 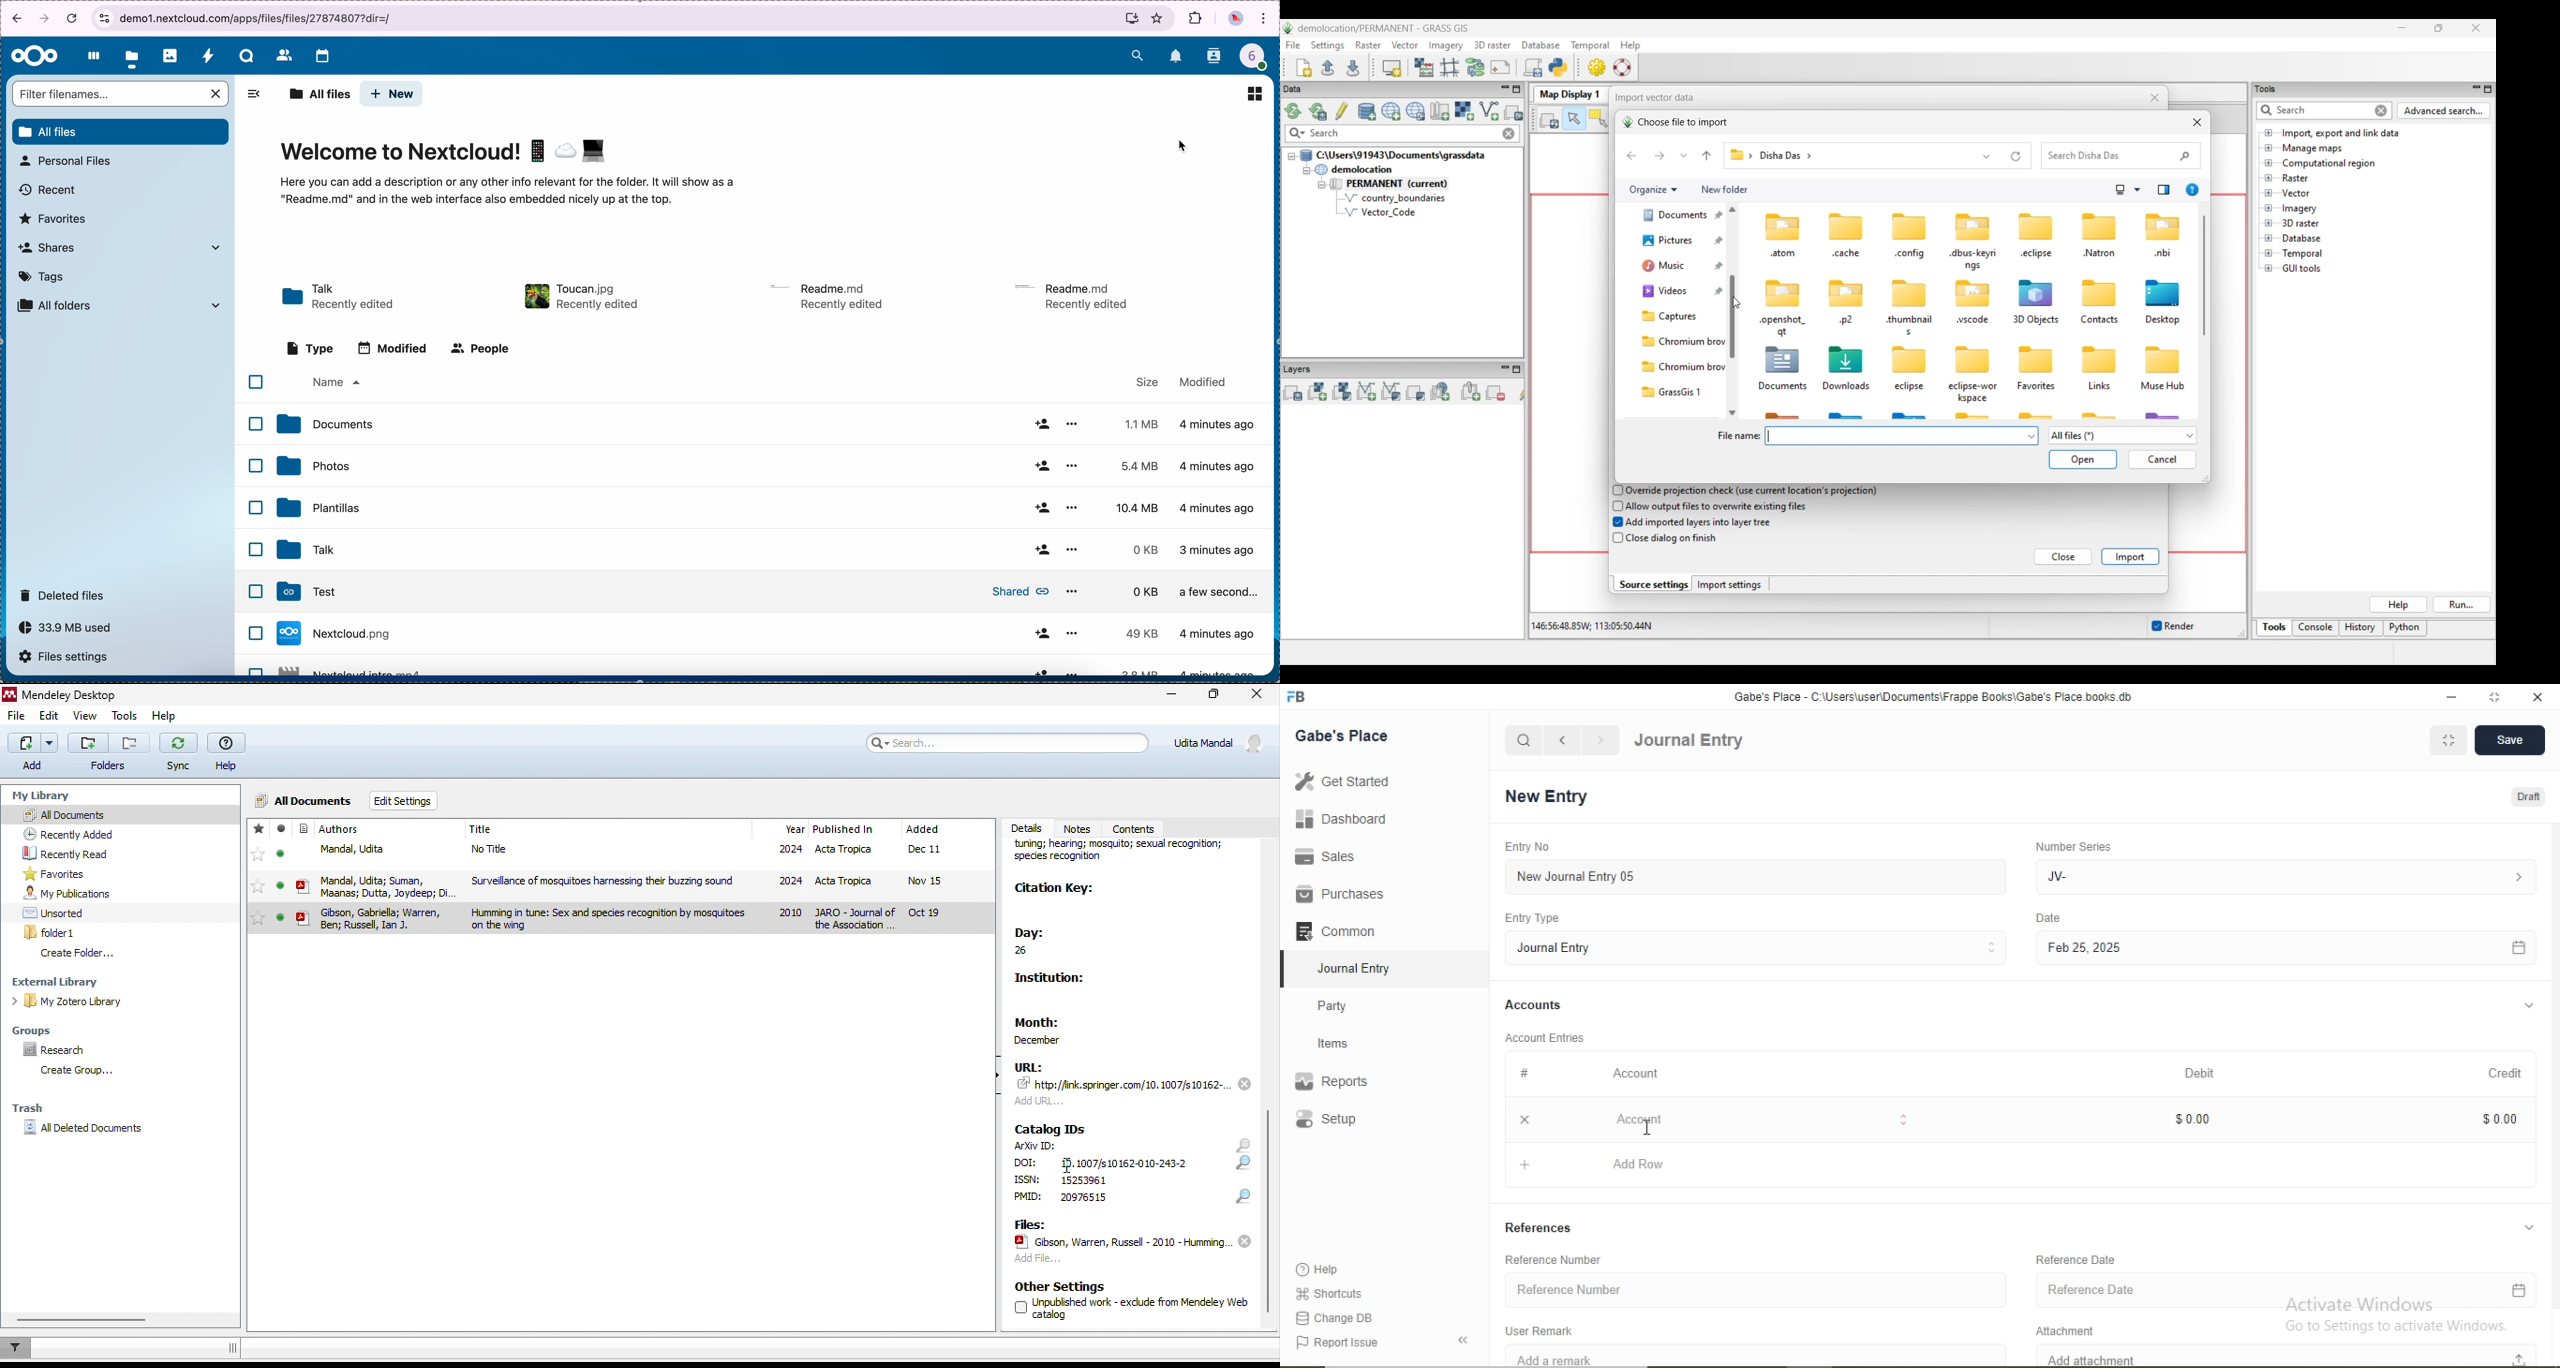 I want to click on icon, so click(x=304, y=859).